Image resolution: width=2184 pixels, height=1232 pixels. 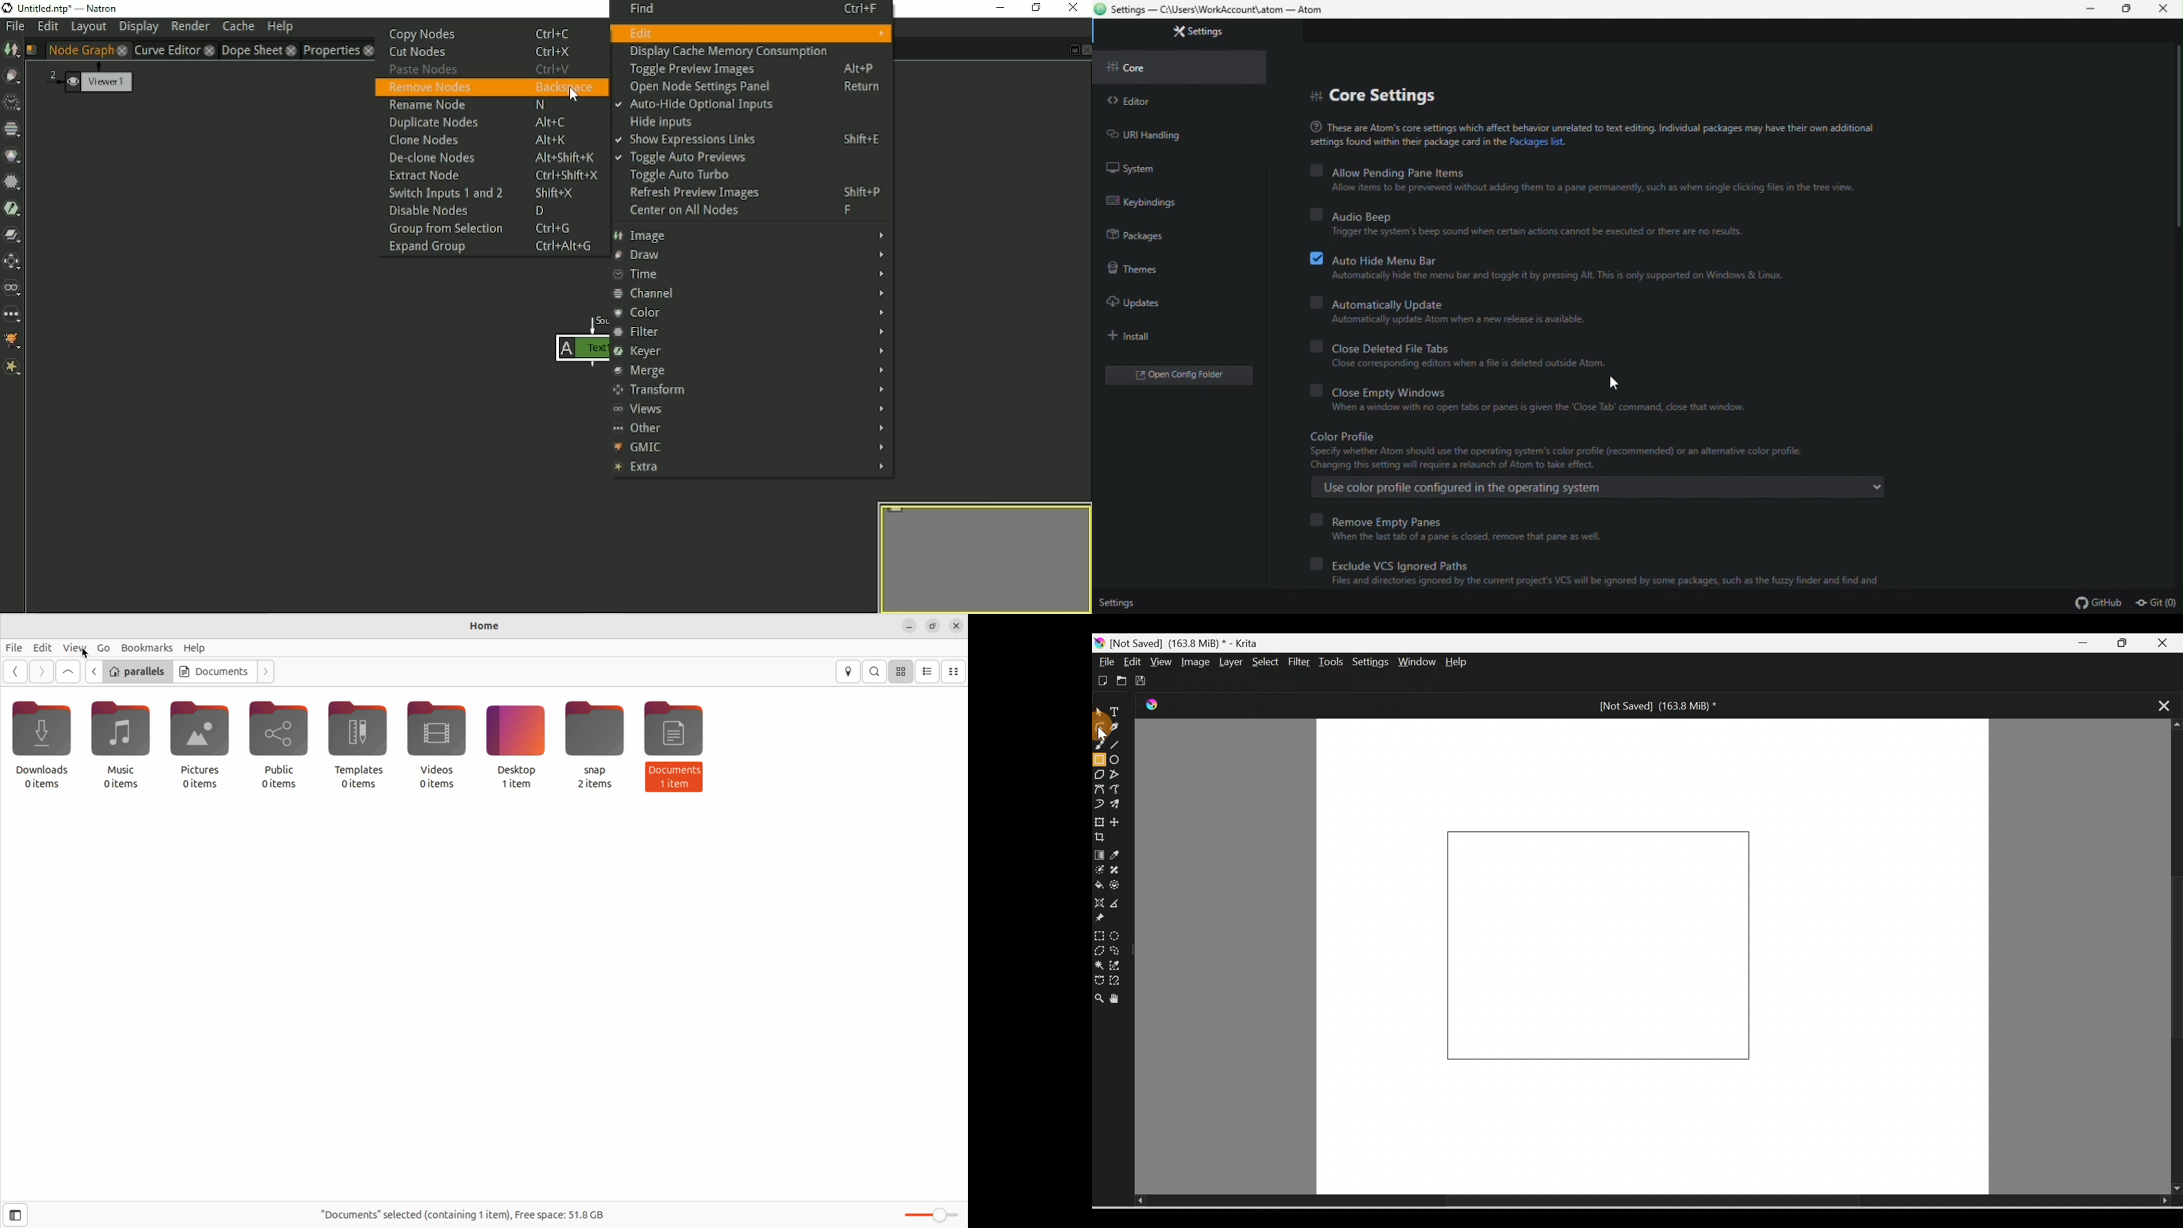 I want to click on Dynamic brush tool, so click(x=1099, y=803).